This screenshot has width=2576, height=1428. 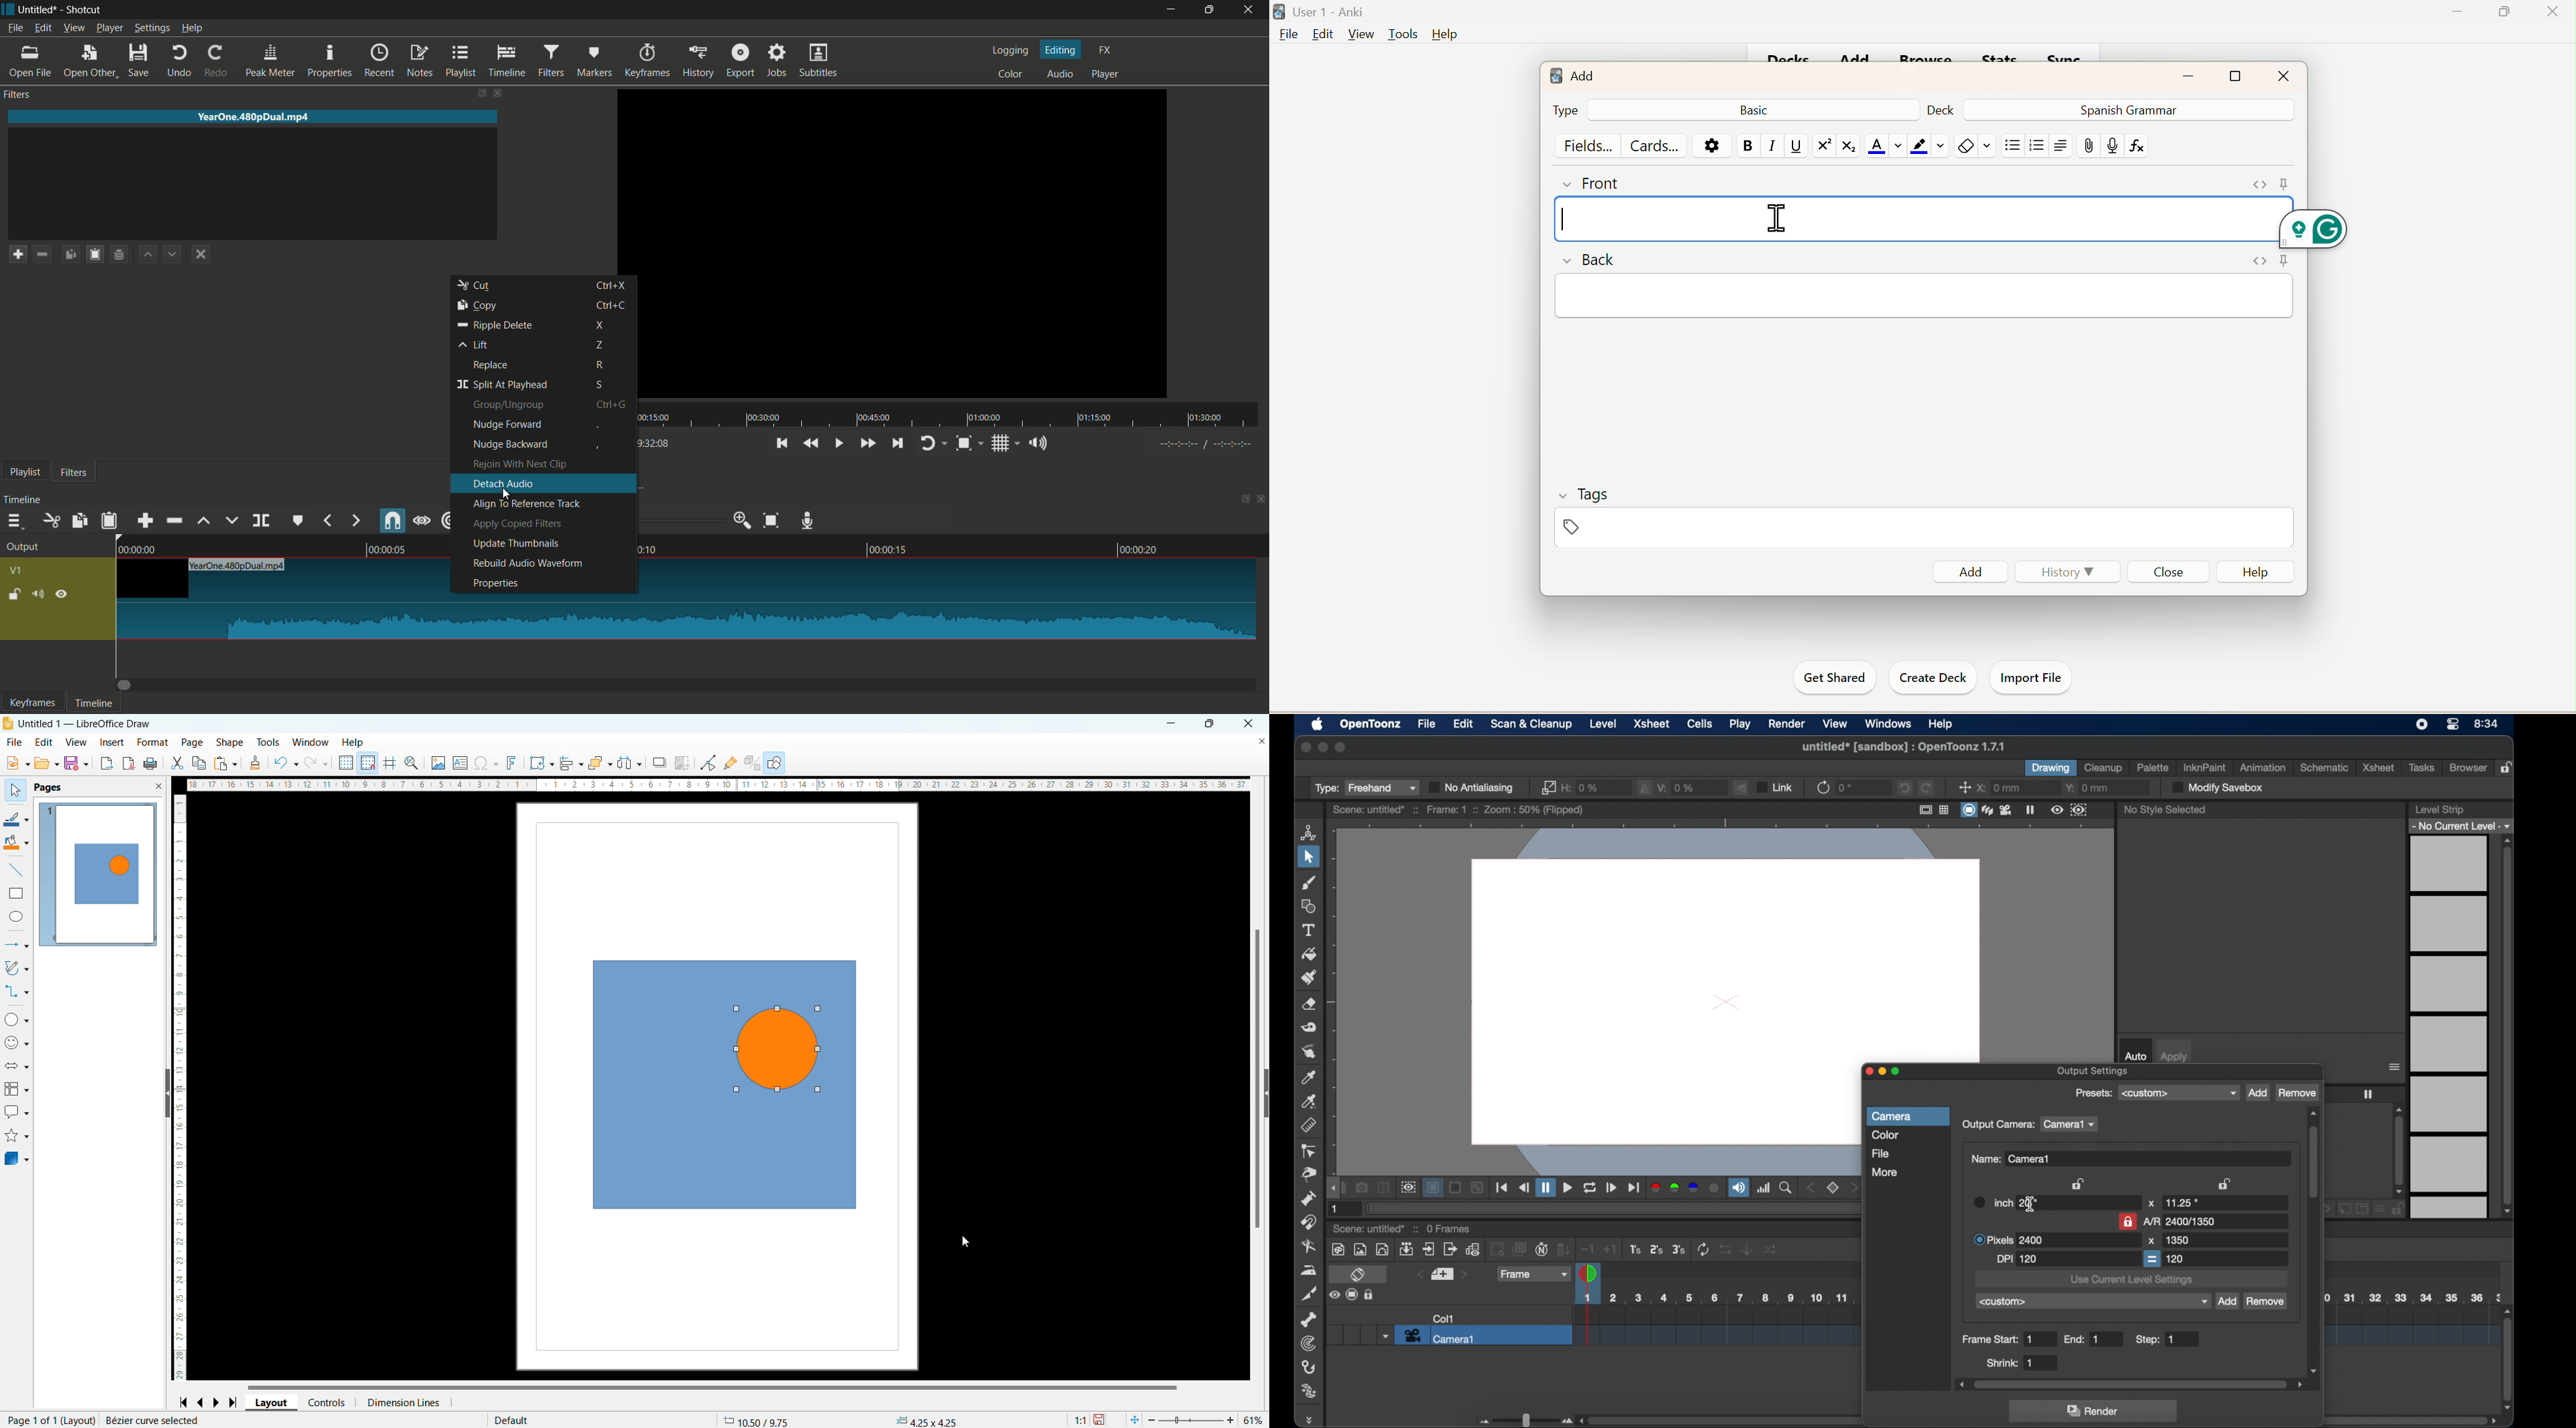 I want to click on maximize, so click(x=1210, y=724).